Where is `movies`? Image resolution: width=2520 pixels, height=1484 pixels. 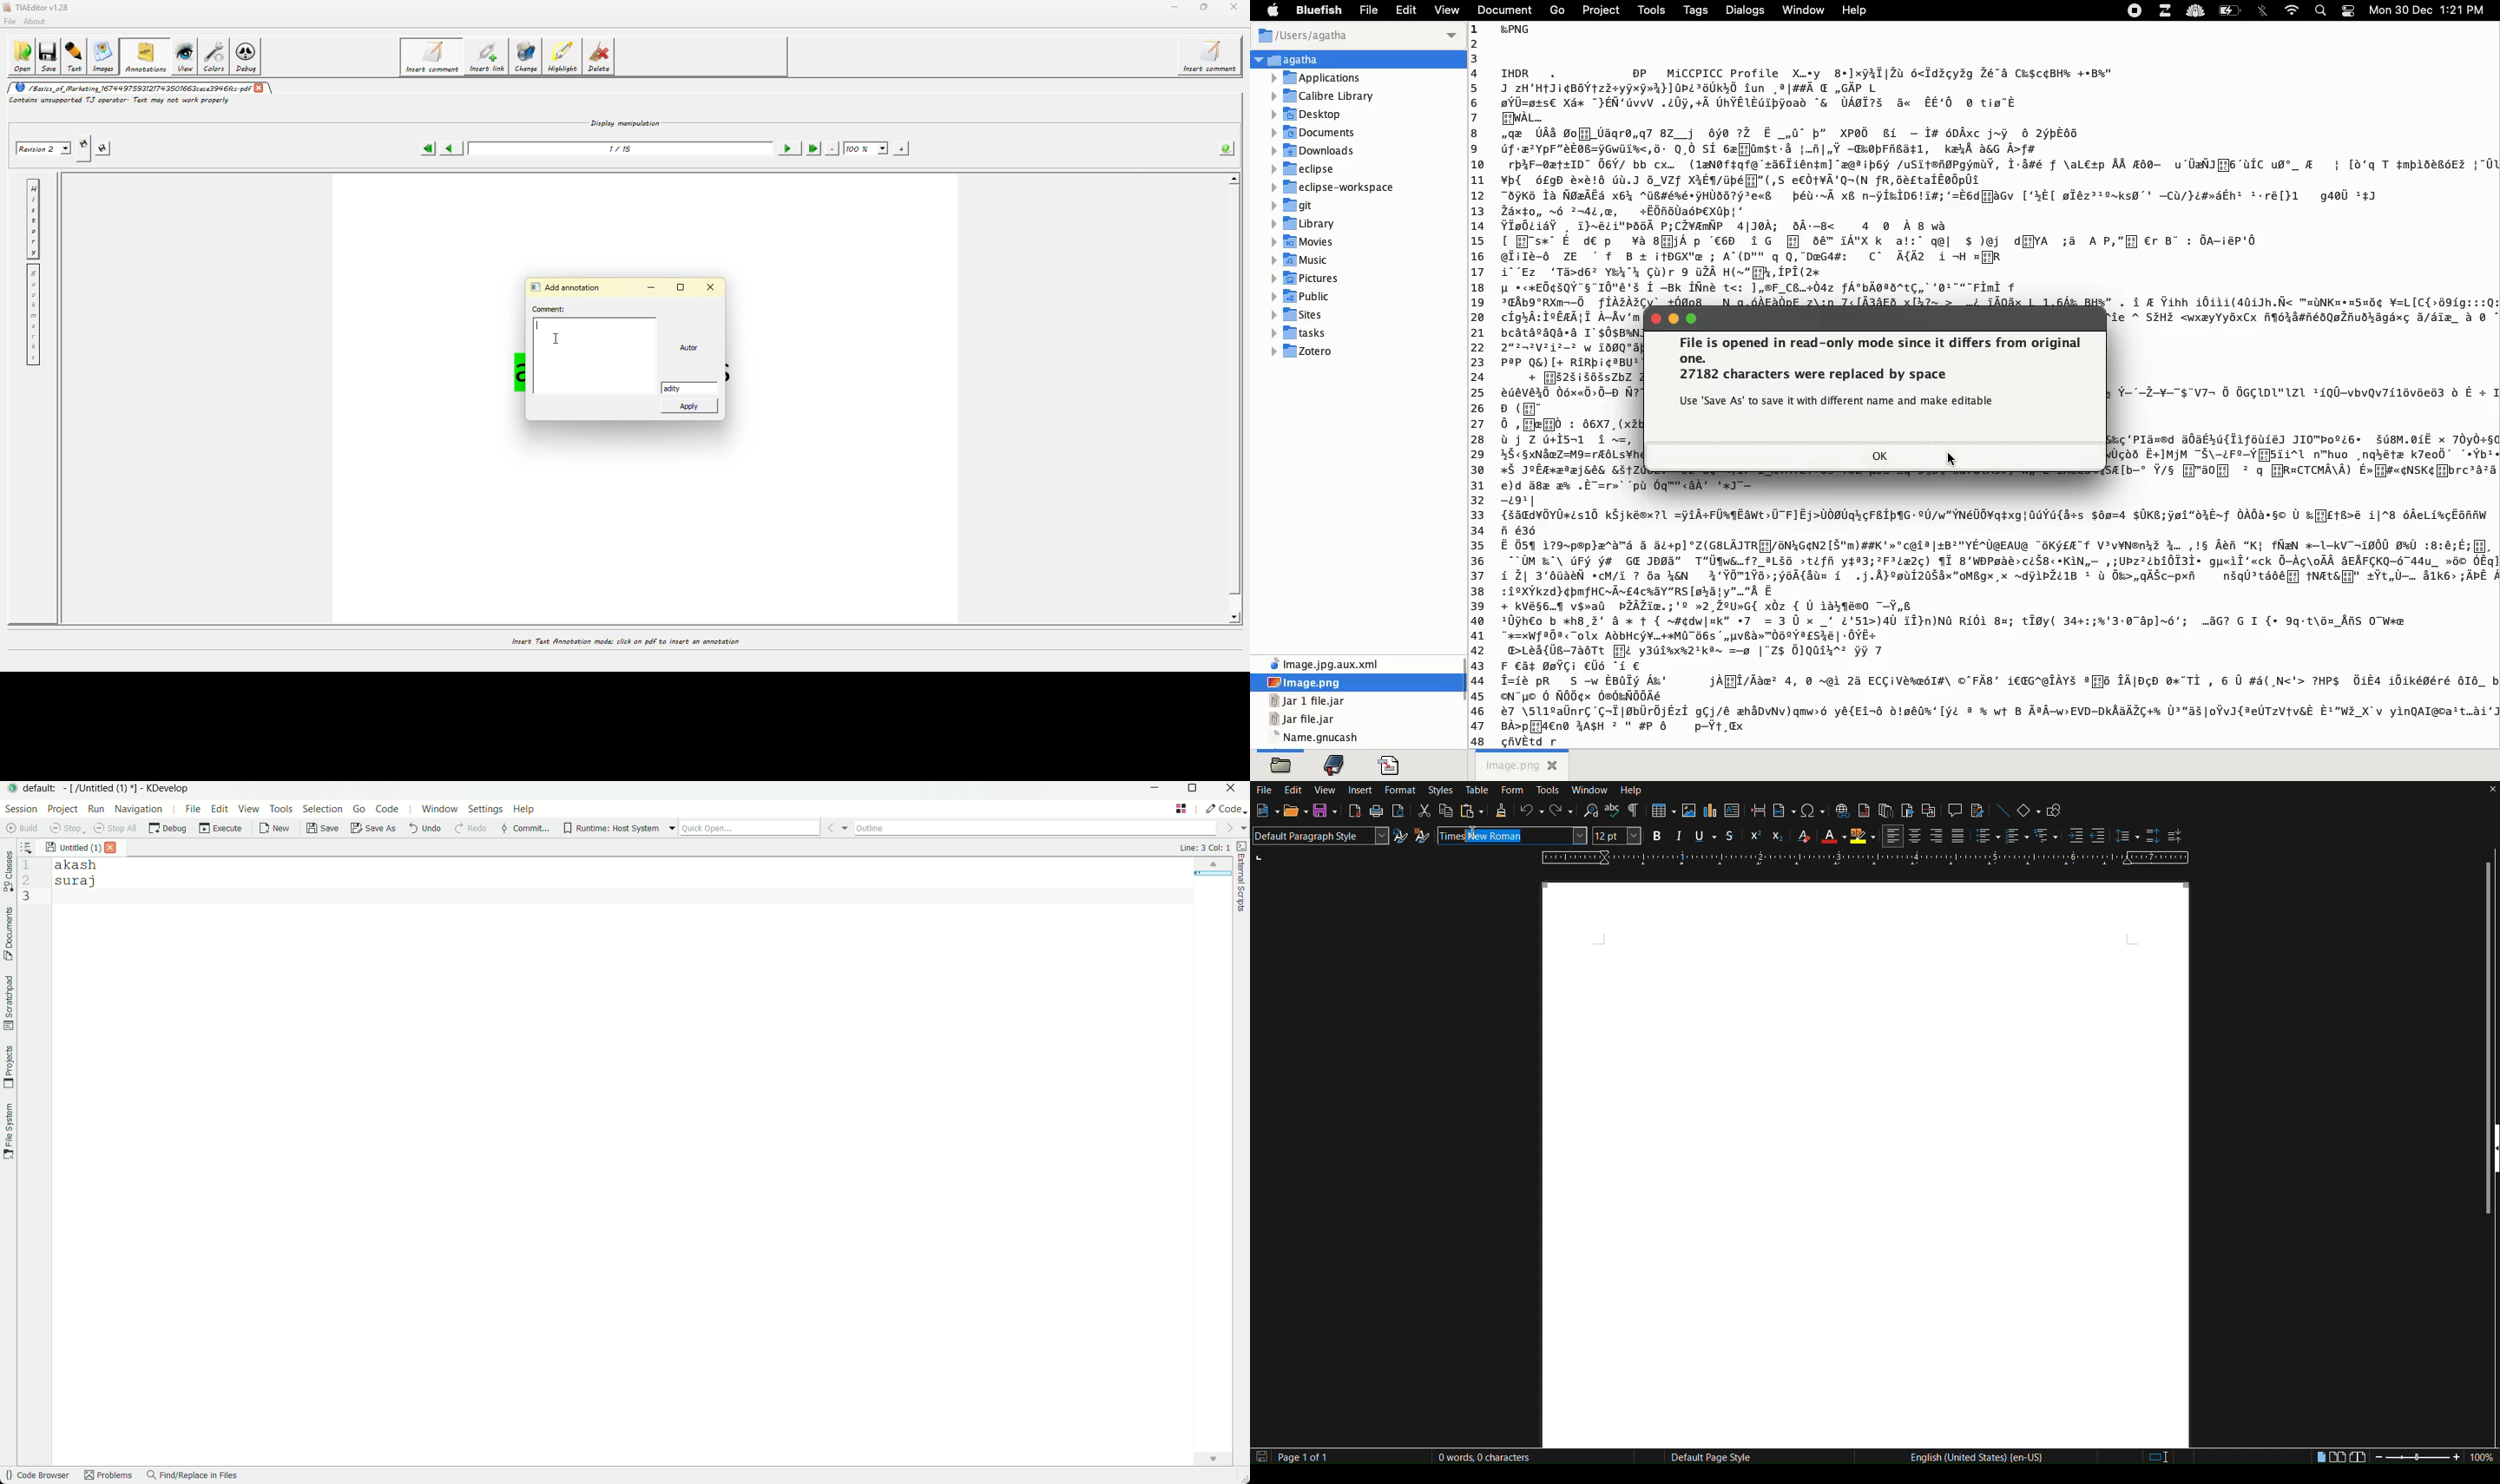
movies is located at coordinates (1303, 241).